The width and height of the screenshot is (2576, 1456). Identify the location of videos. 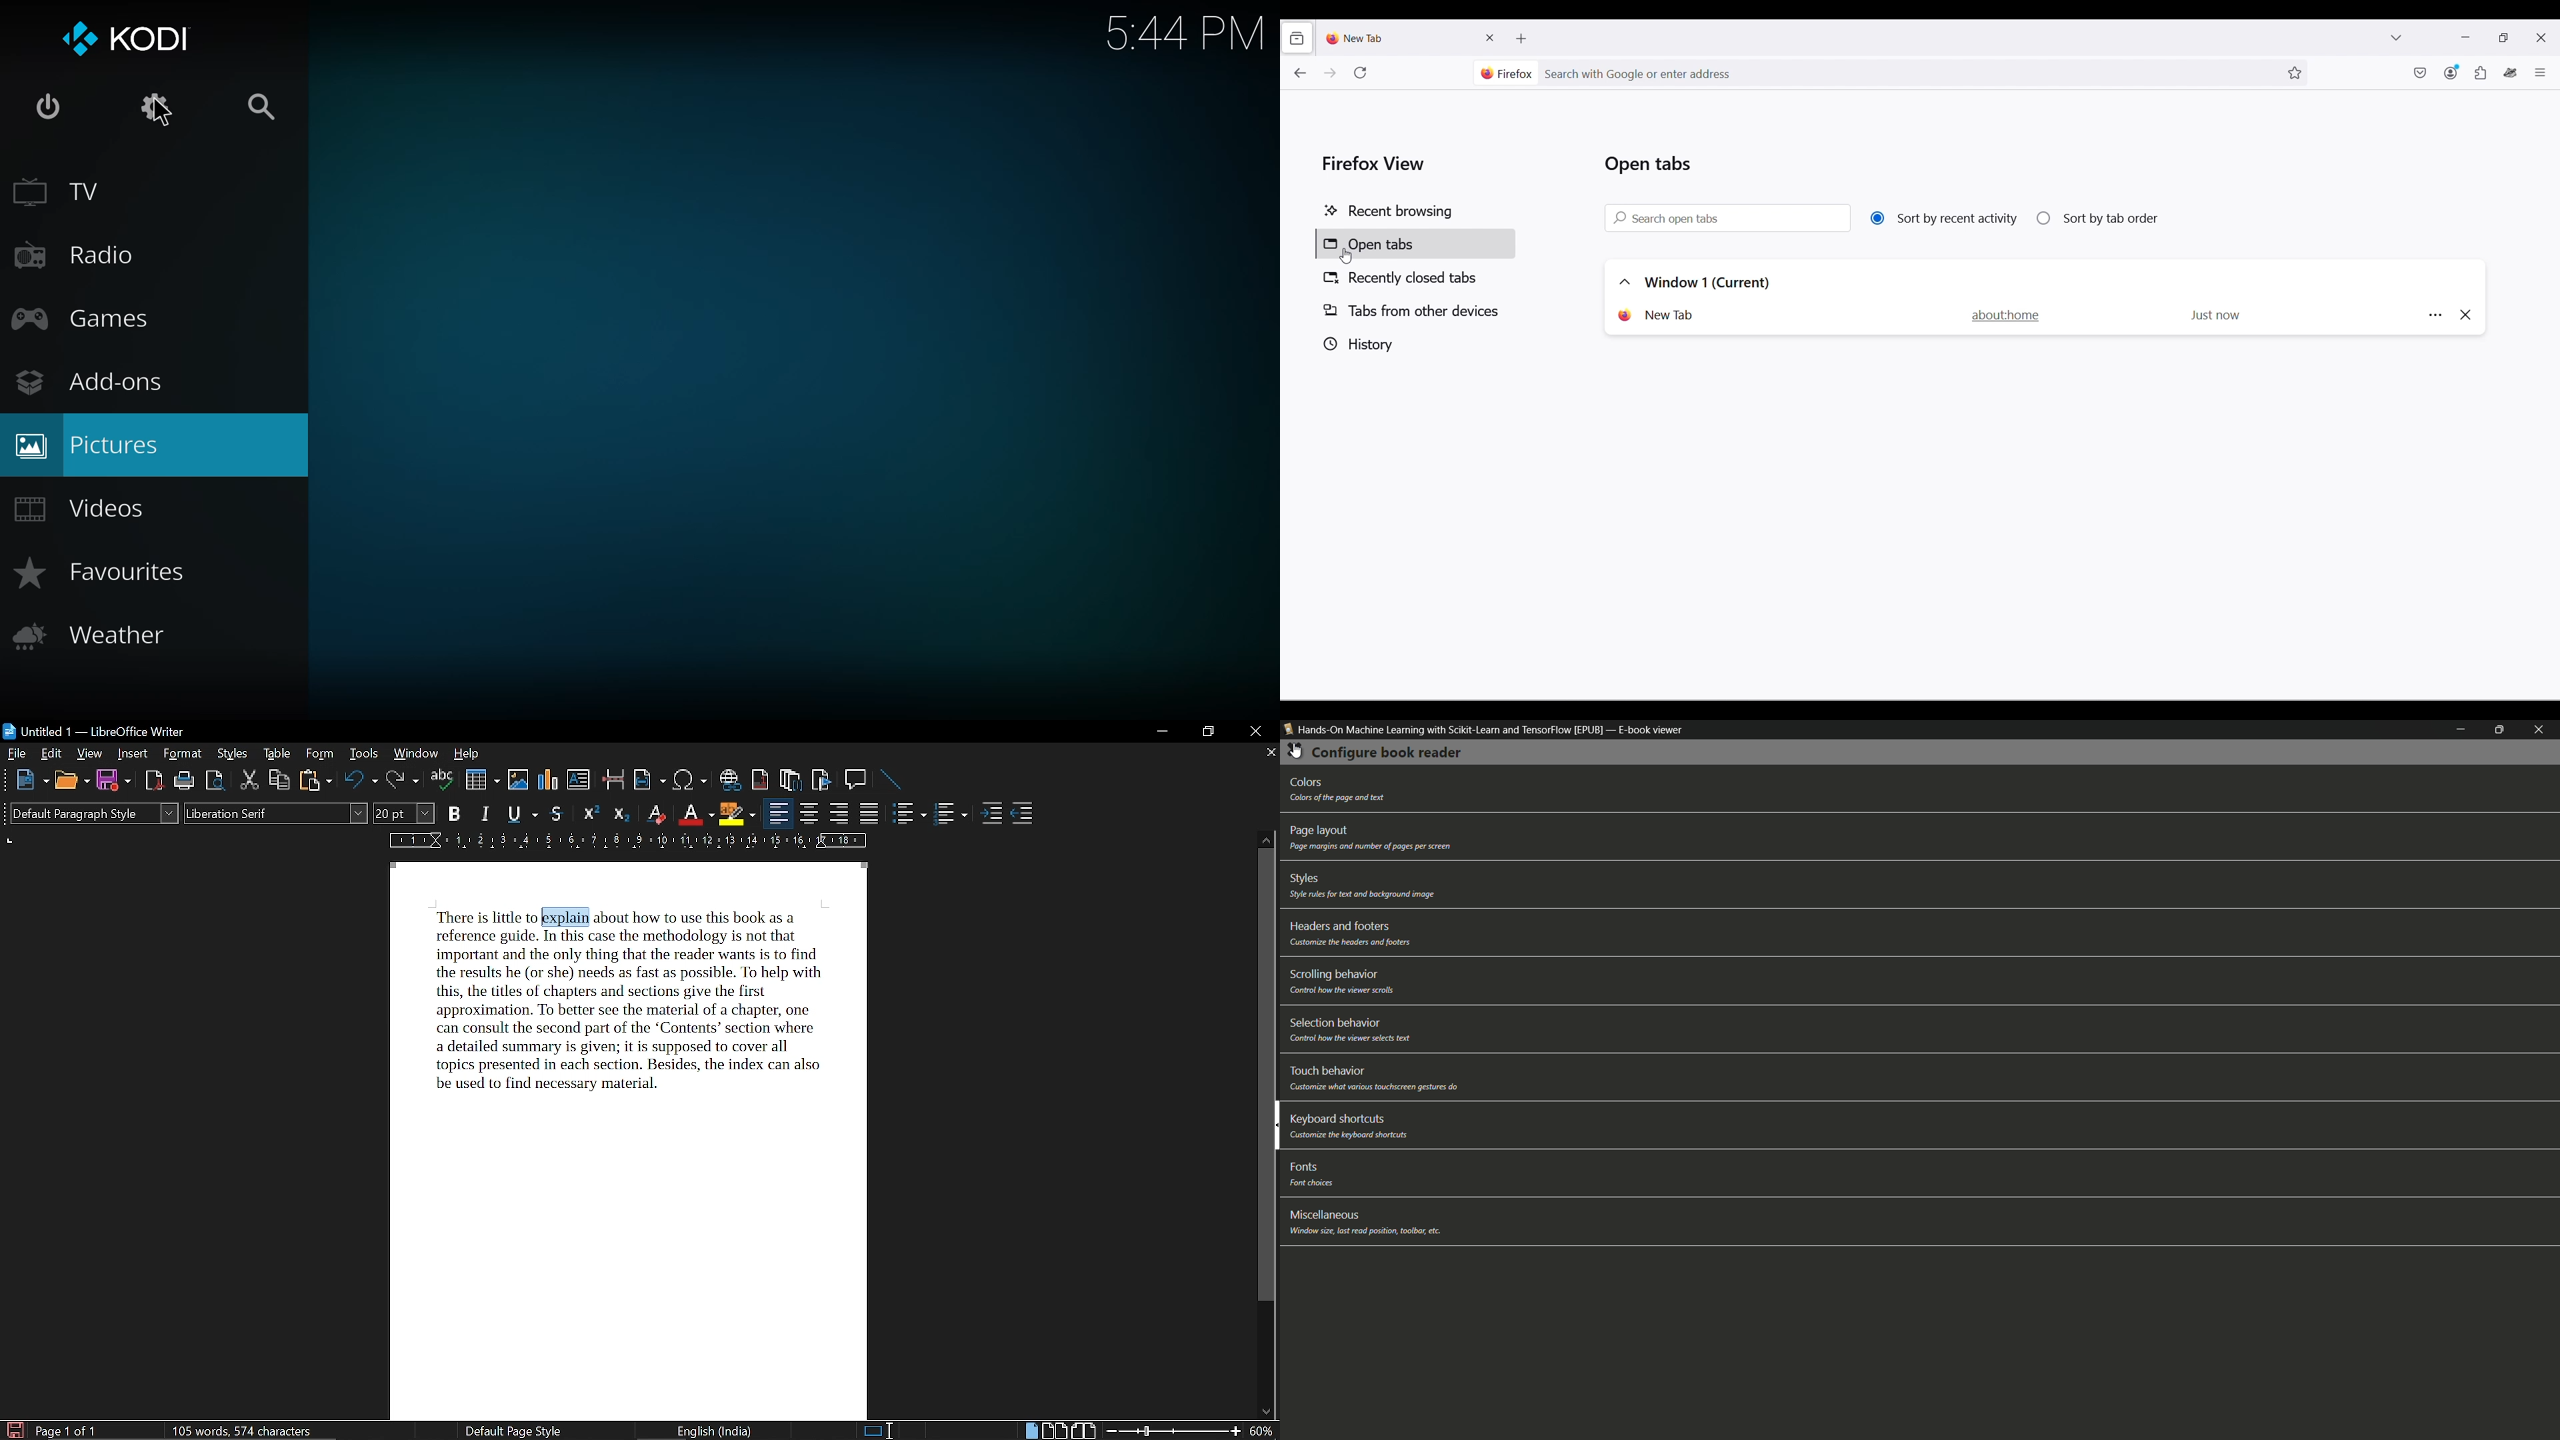
(92, 506).